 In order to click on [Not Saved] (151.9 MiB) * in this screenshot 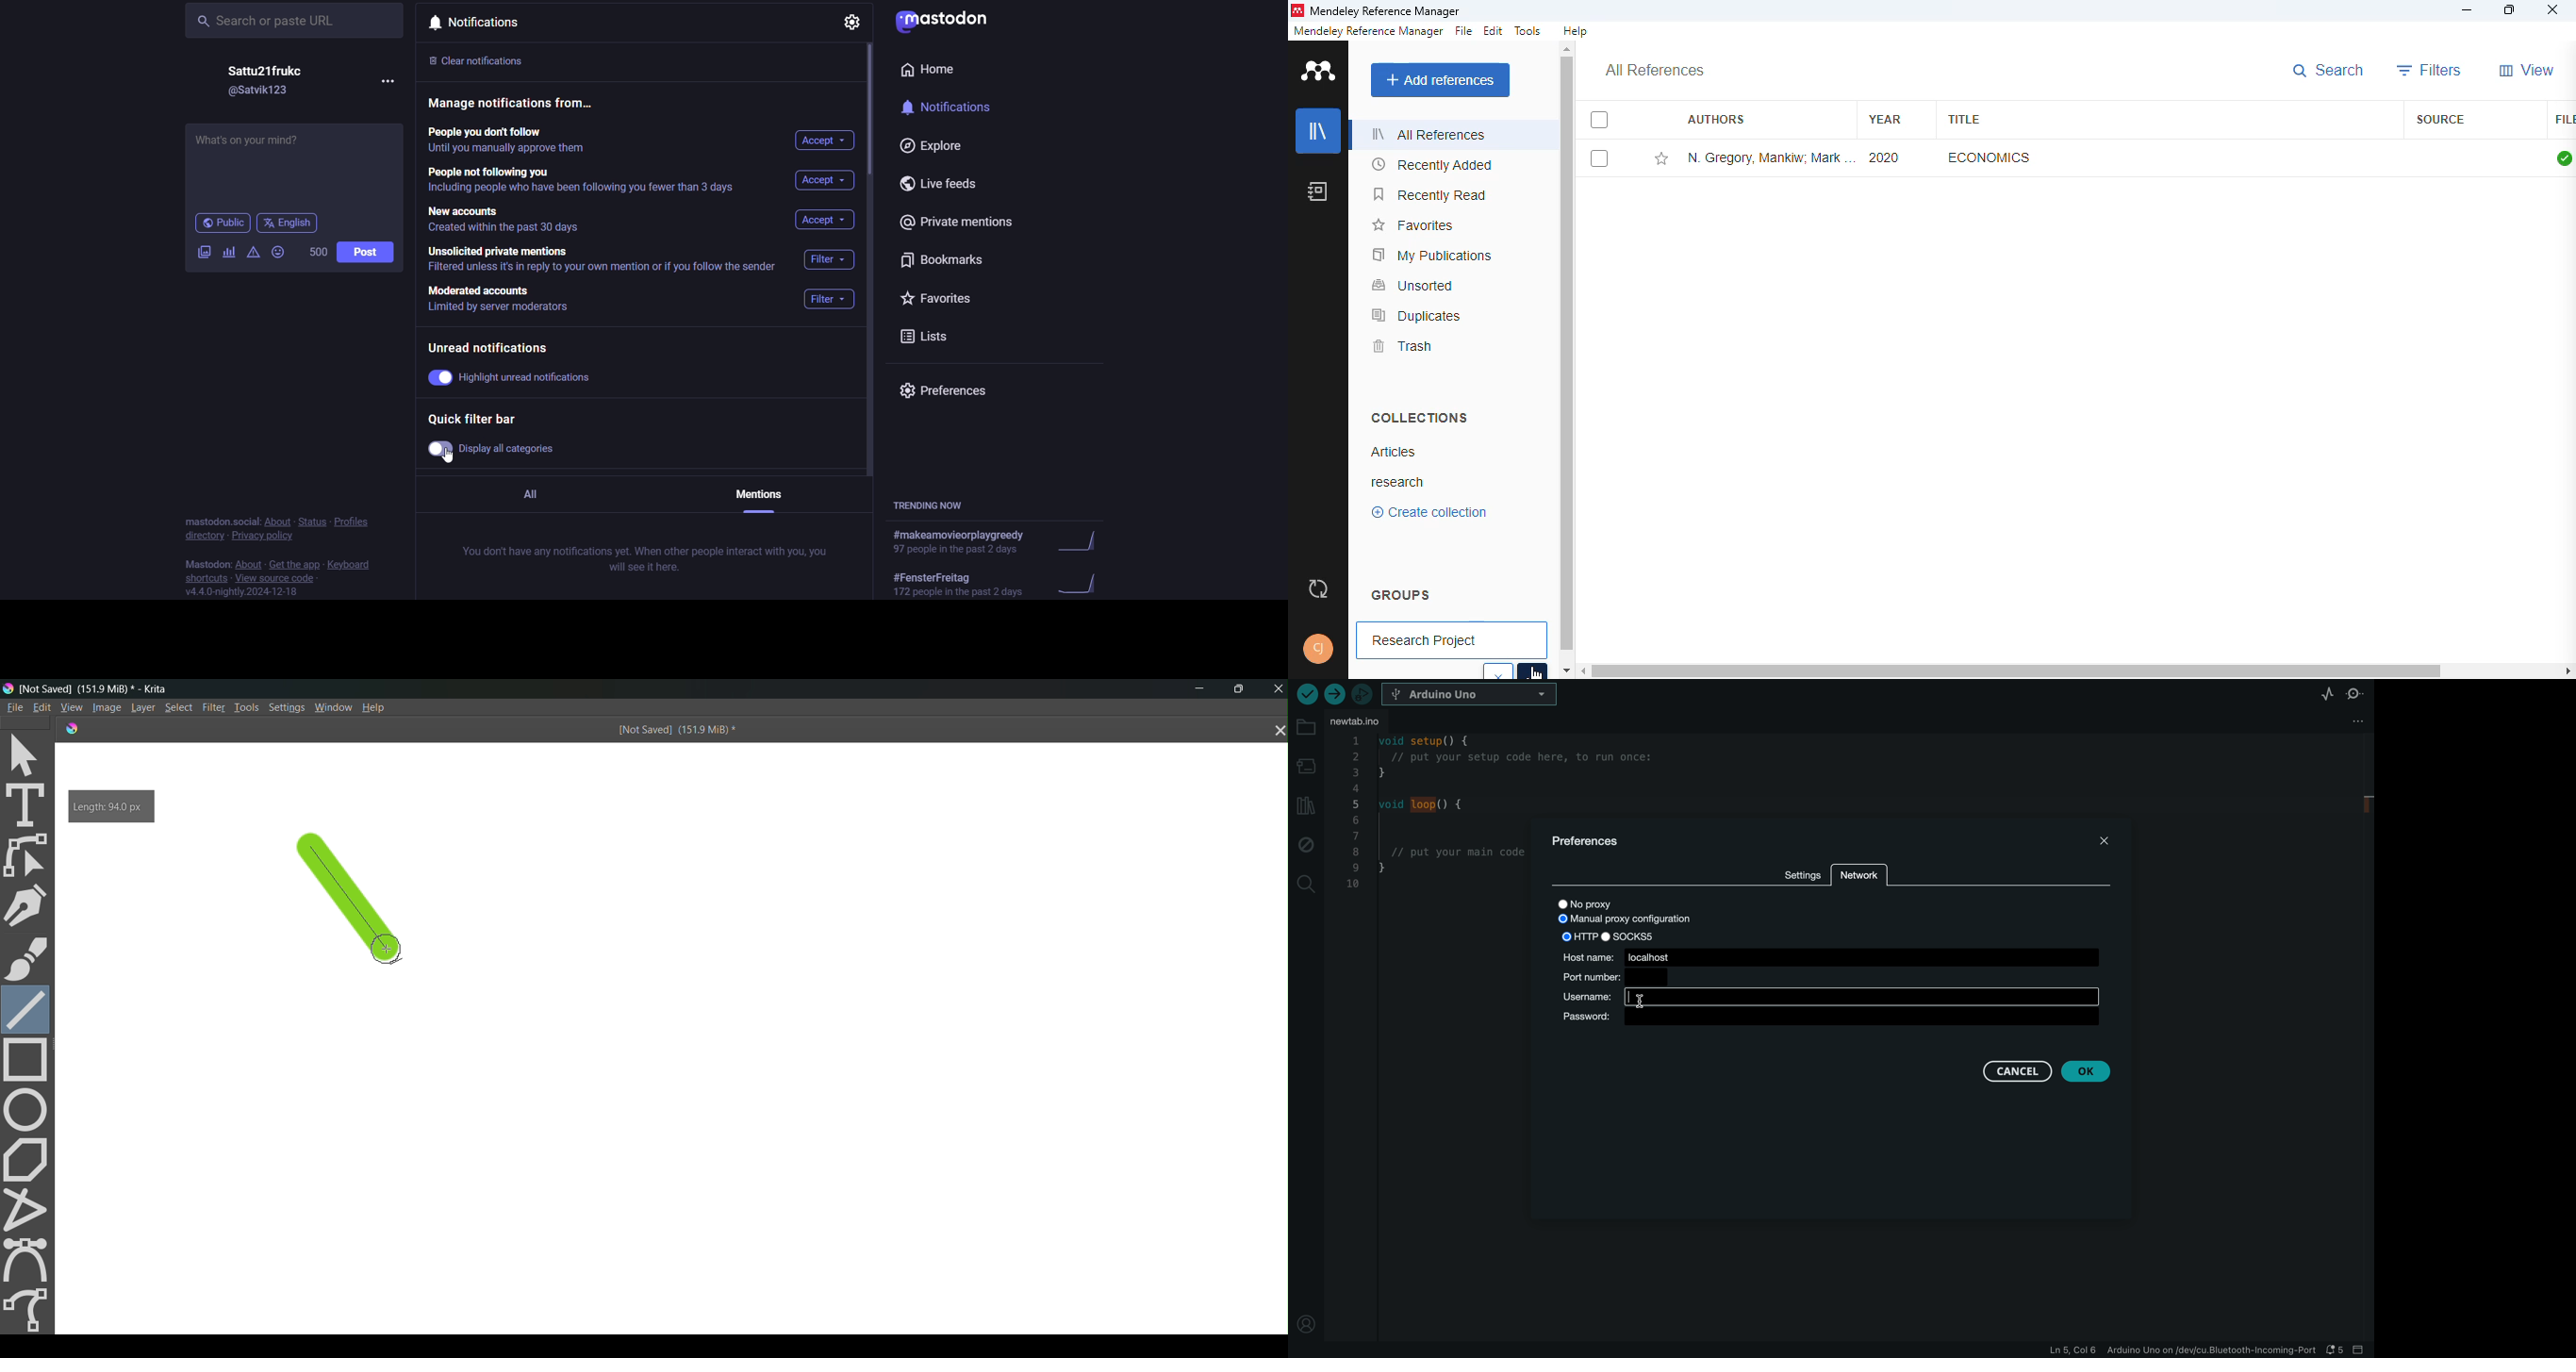, I will do `click(674, 731)`.